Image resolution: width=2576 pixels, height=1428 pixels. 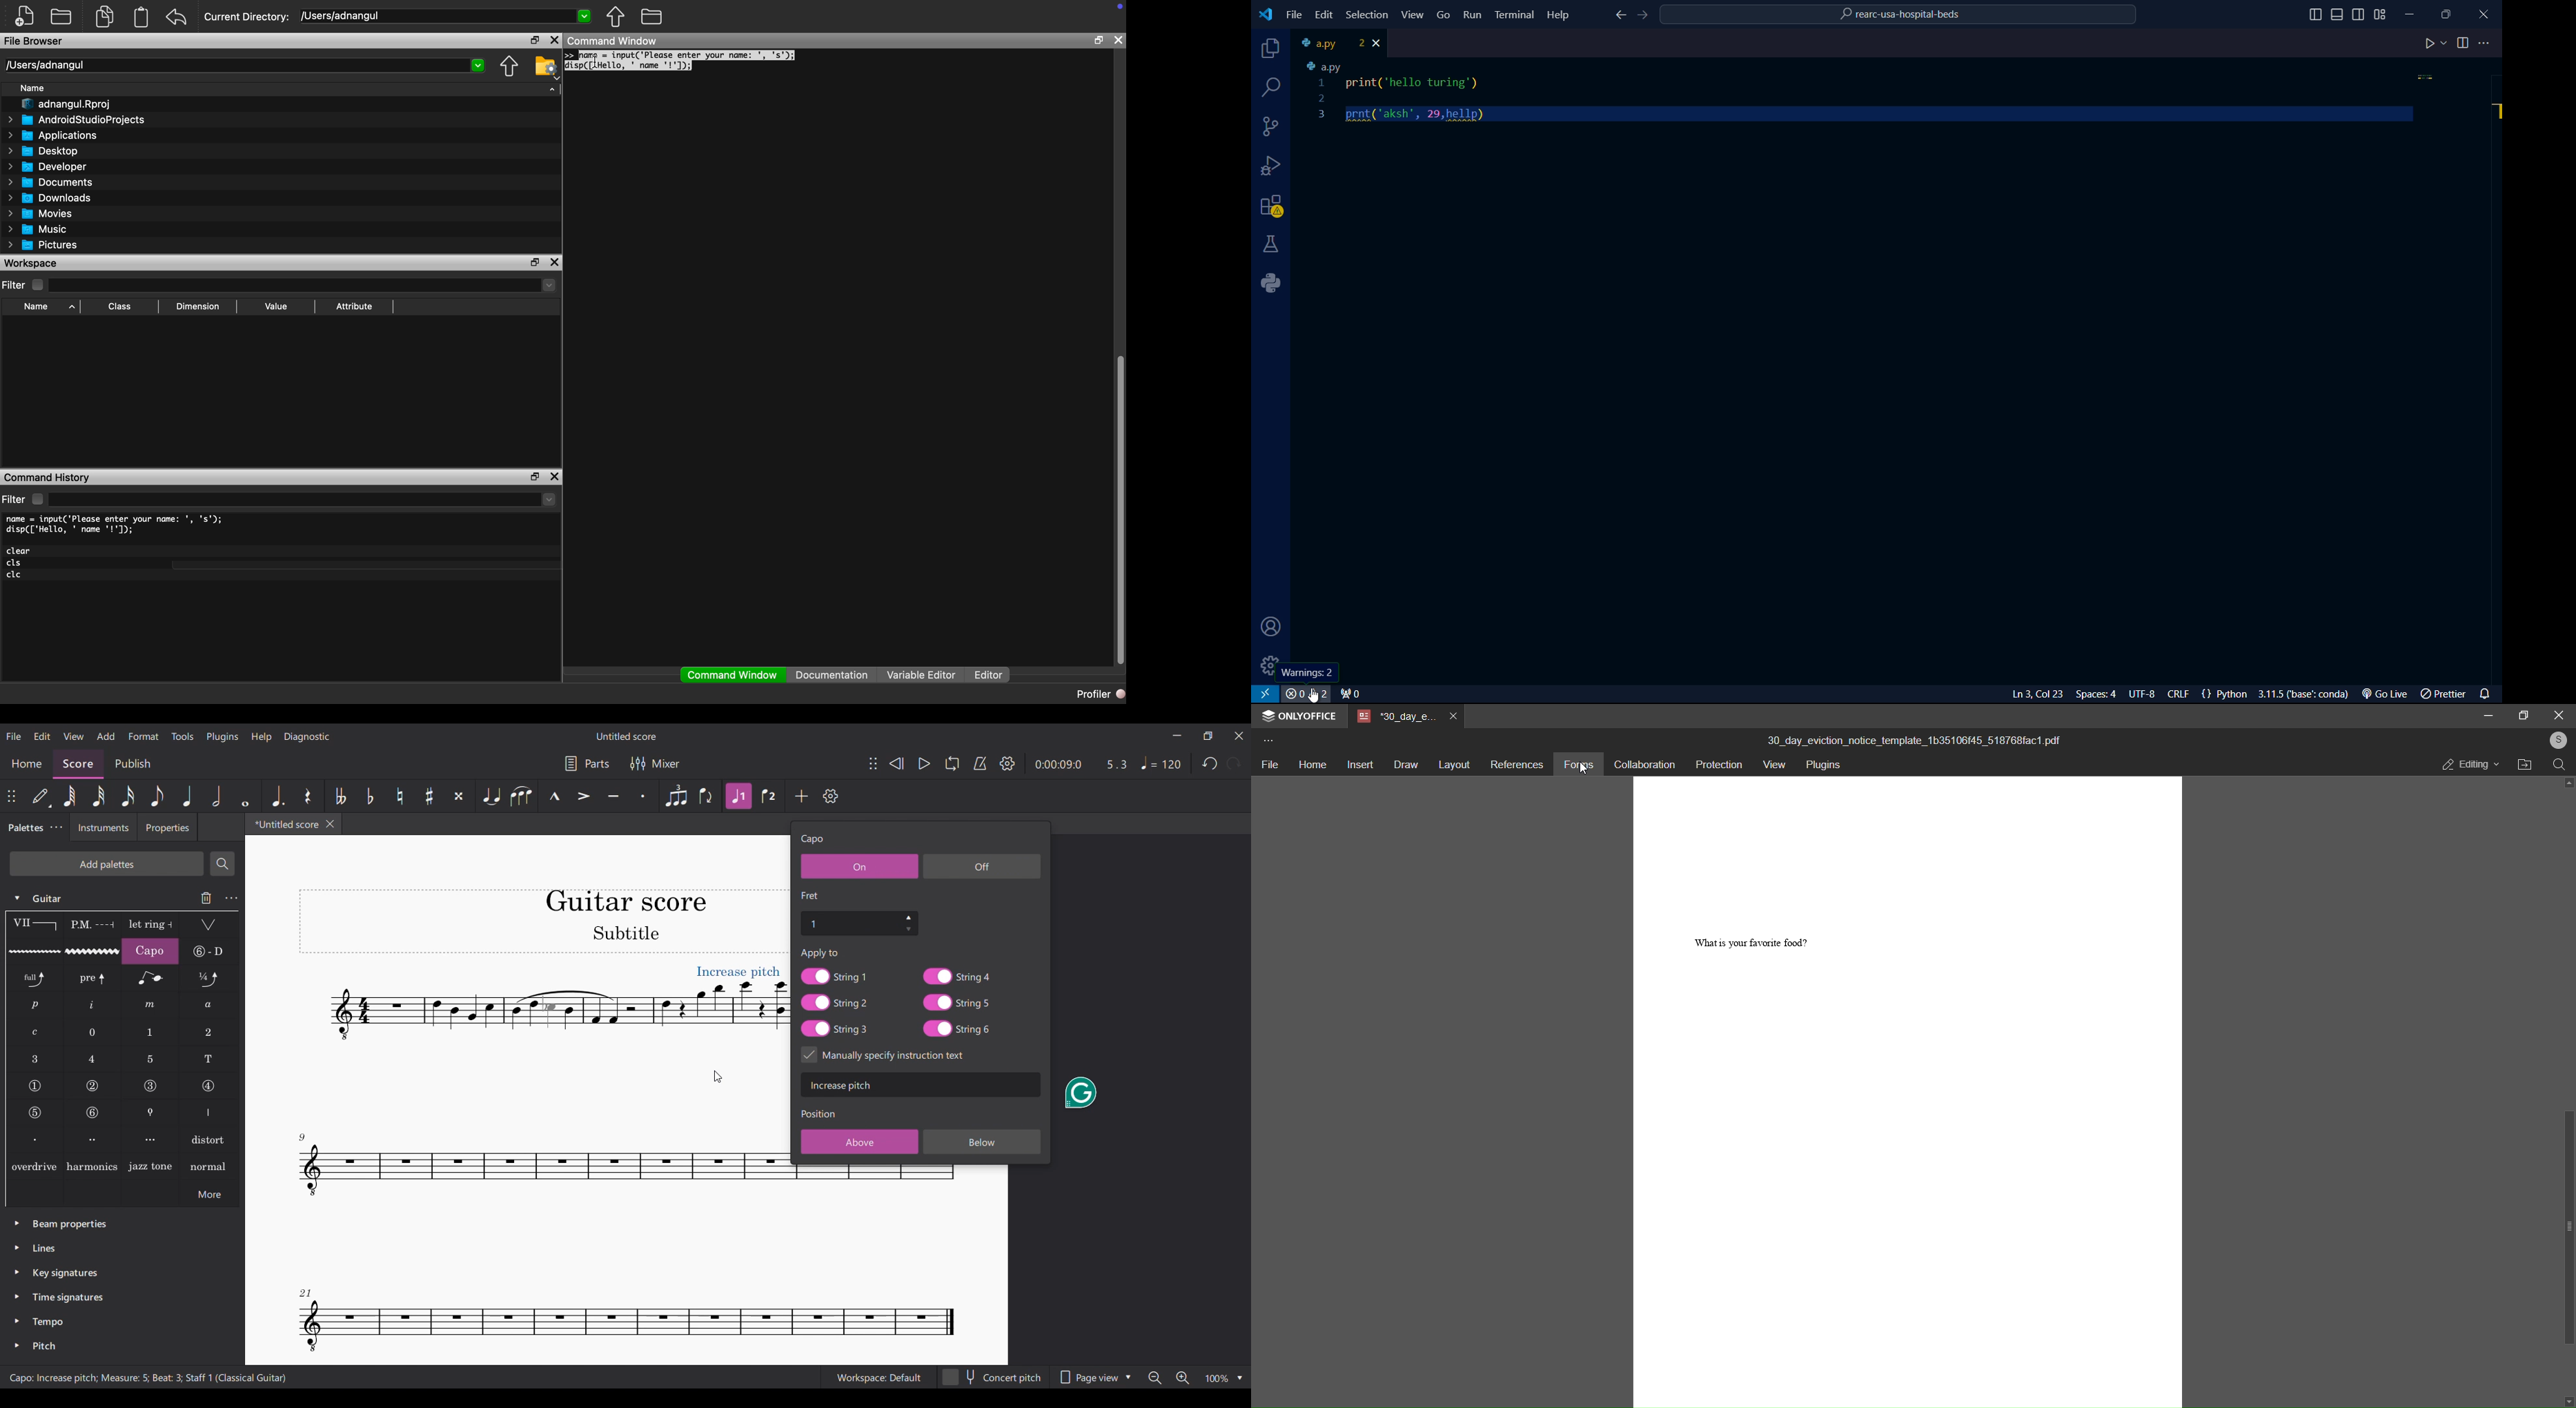 I want to click on String 5 toggle, so click(x=959, y=1002).